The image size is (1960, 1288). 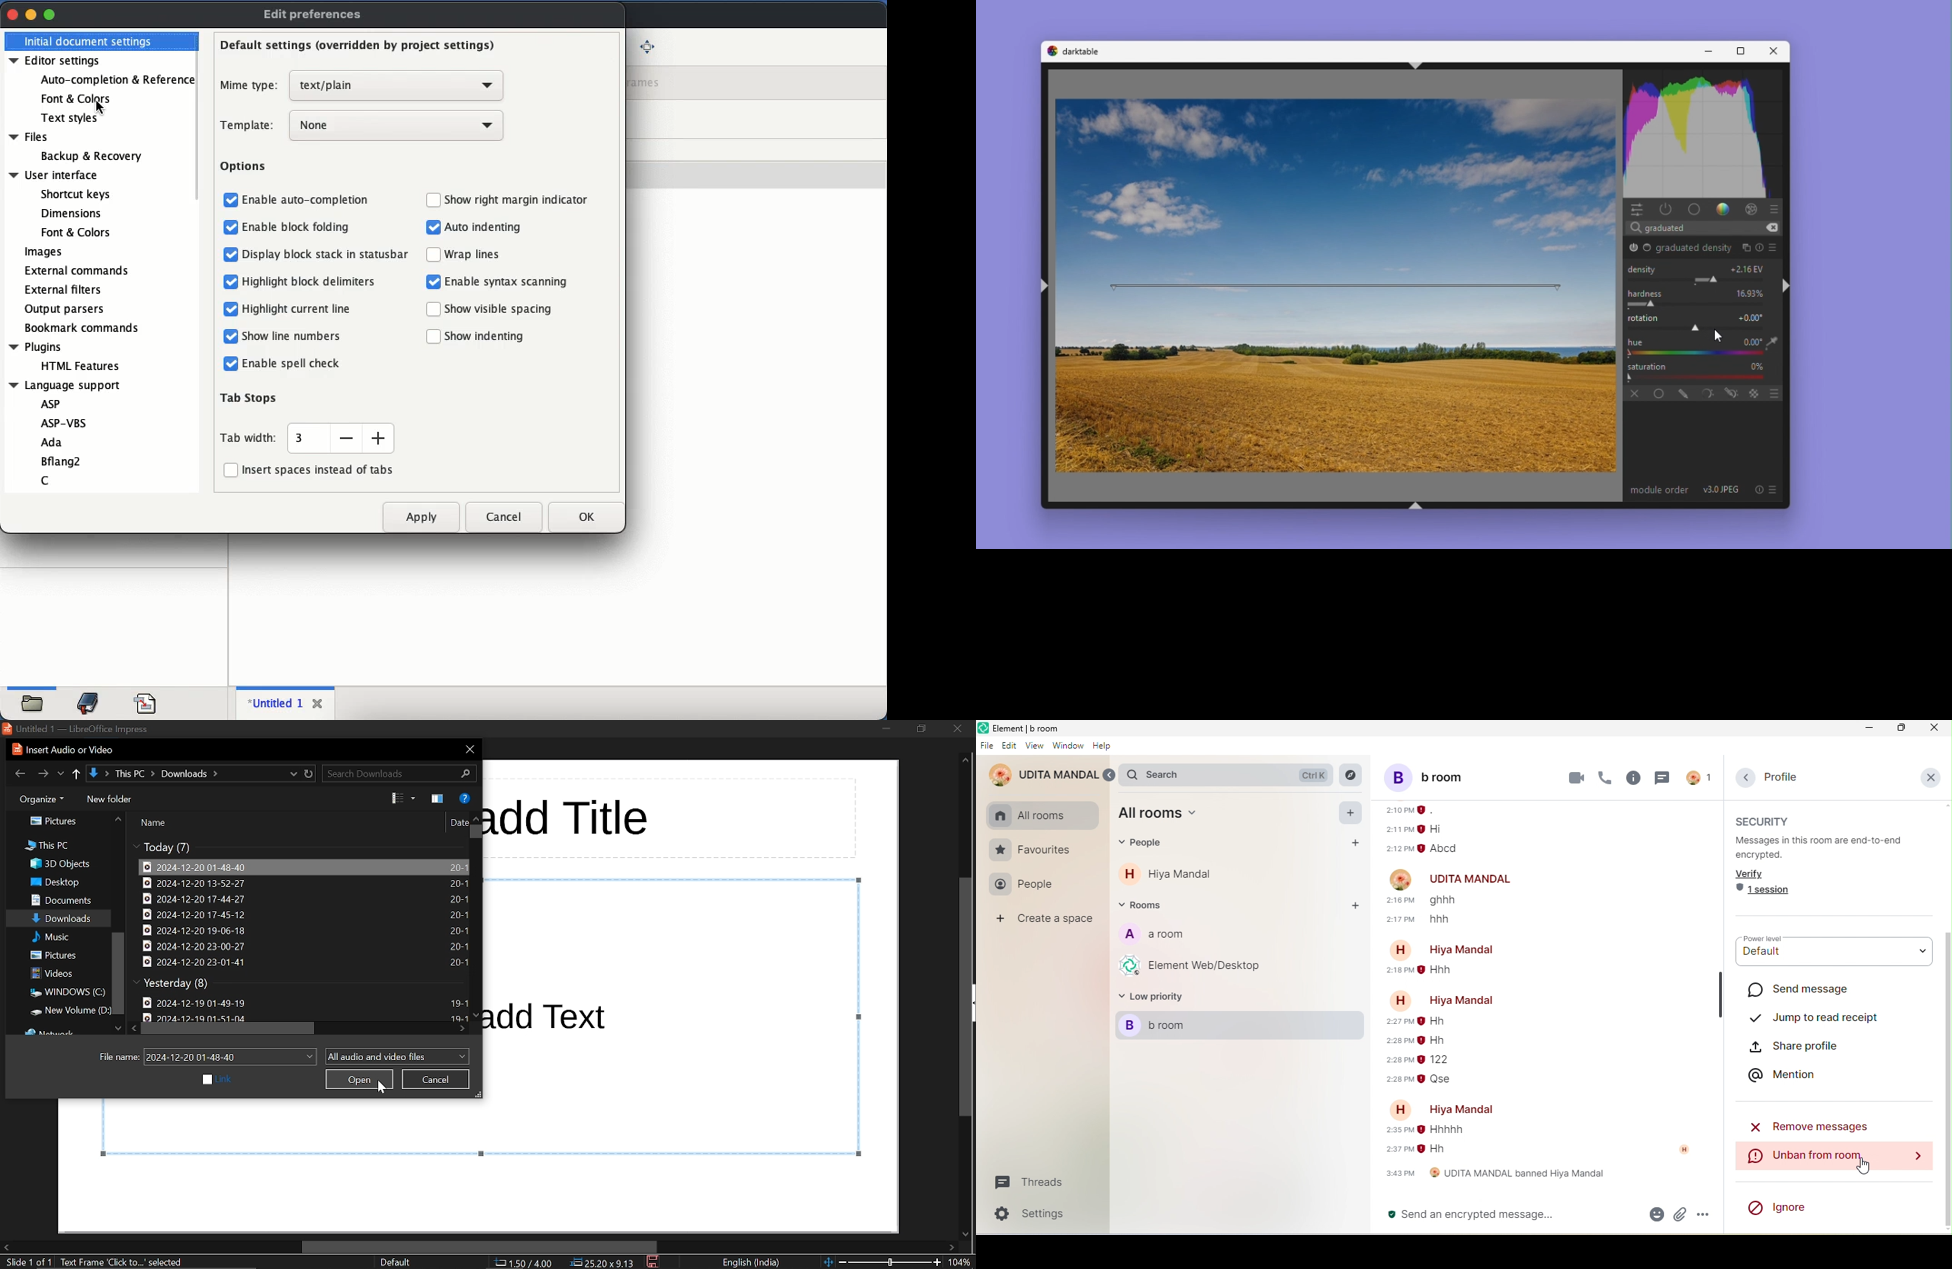 I want to click on save, so click(x=653, y=1262).